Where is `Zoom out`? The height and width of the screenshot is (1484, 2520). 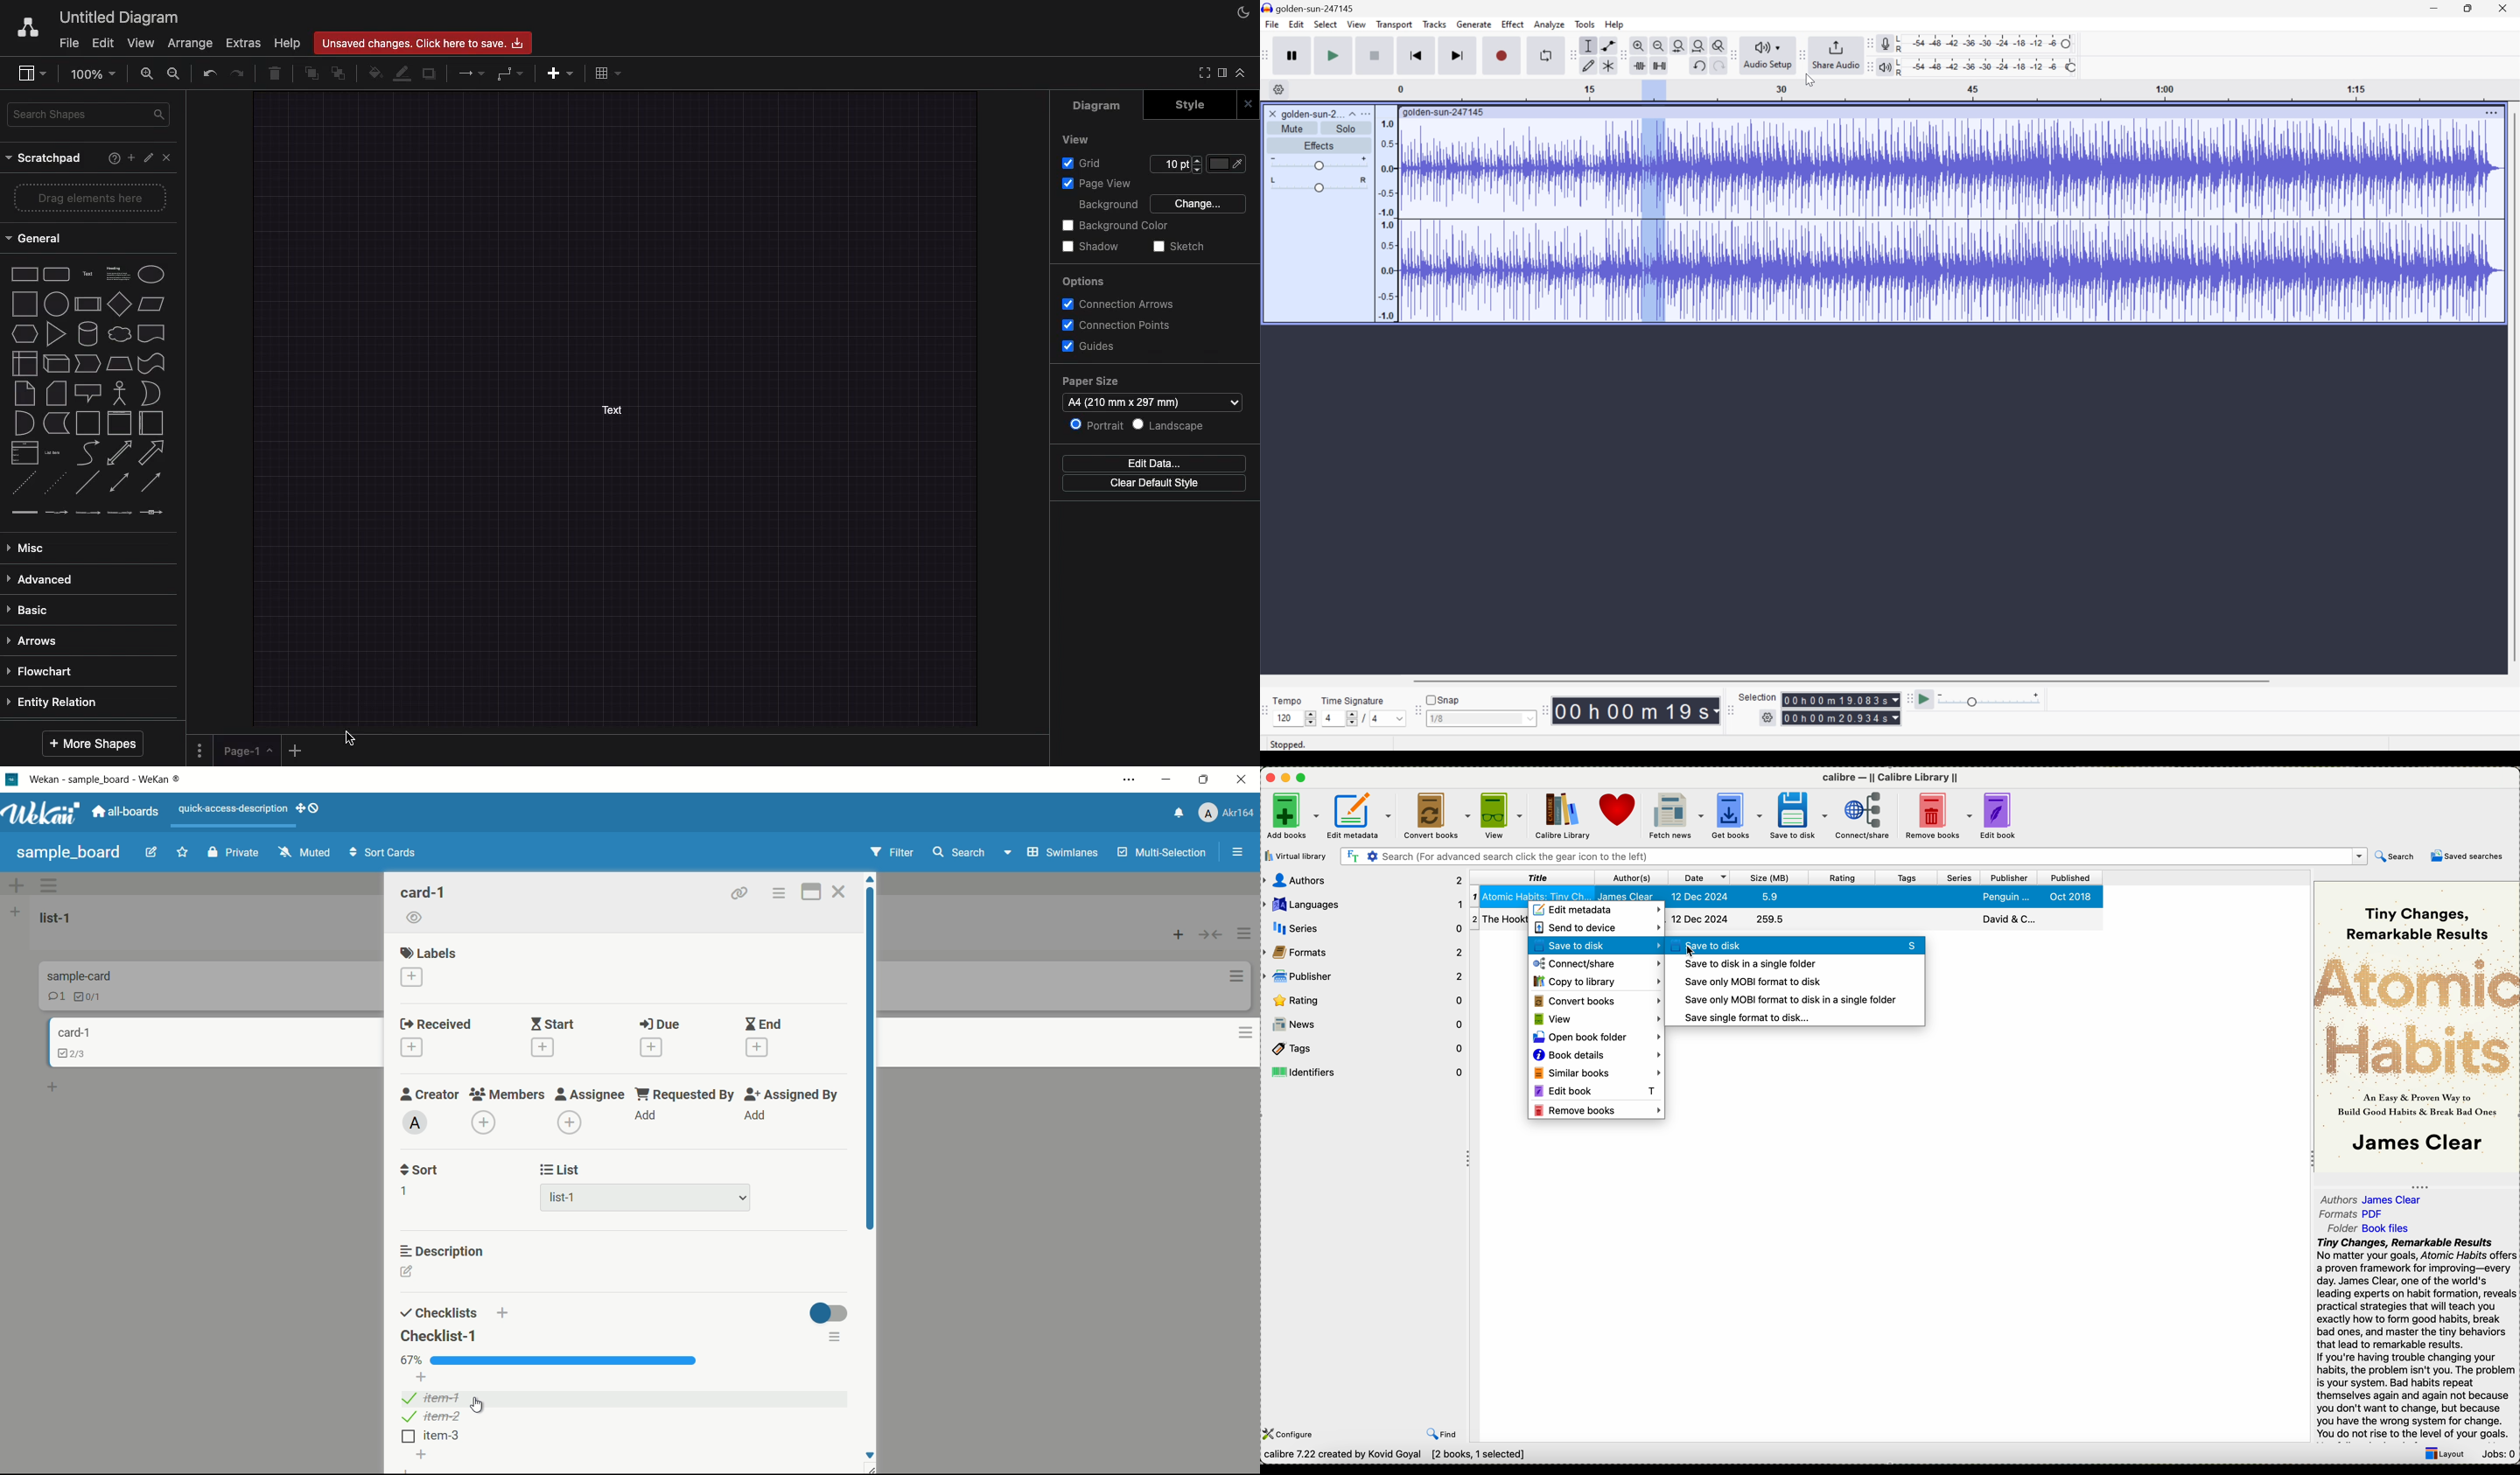 Zoom out is located at coordinates (174, 73).